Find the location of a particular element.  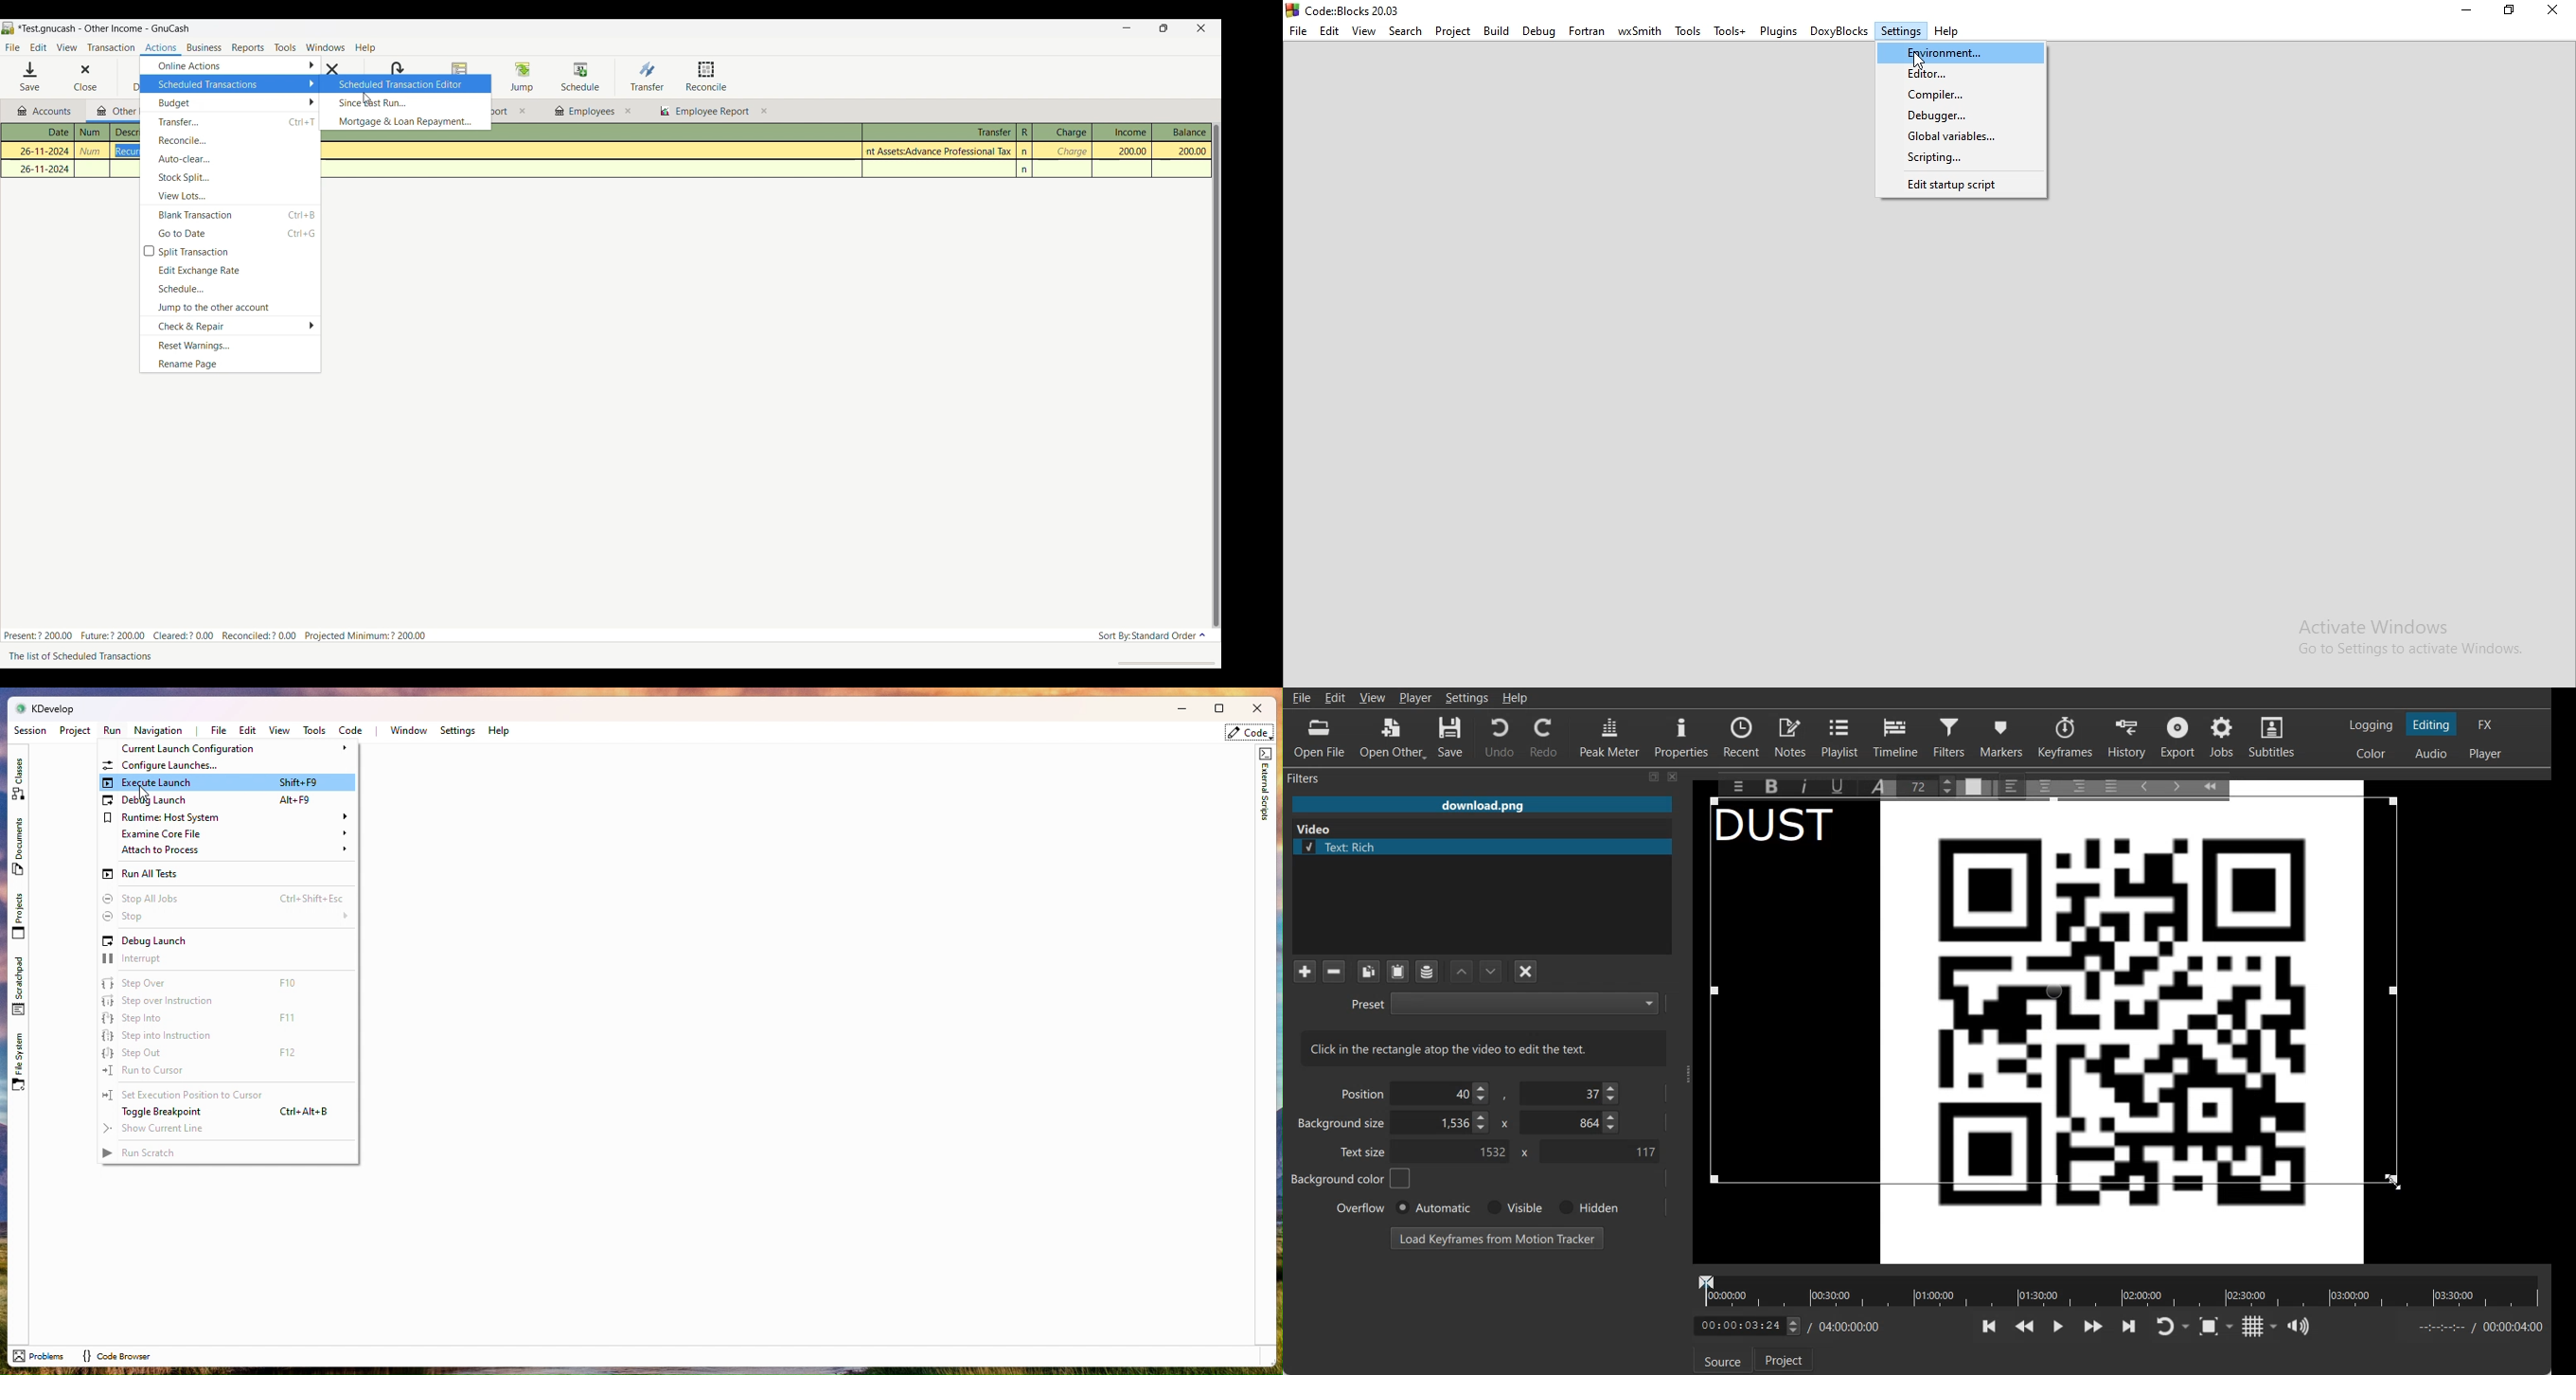

adjust Time  is located at coordinates (1746, 1327).